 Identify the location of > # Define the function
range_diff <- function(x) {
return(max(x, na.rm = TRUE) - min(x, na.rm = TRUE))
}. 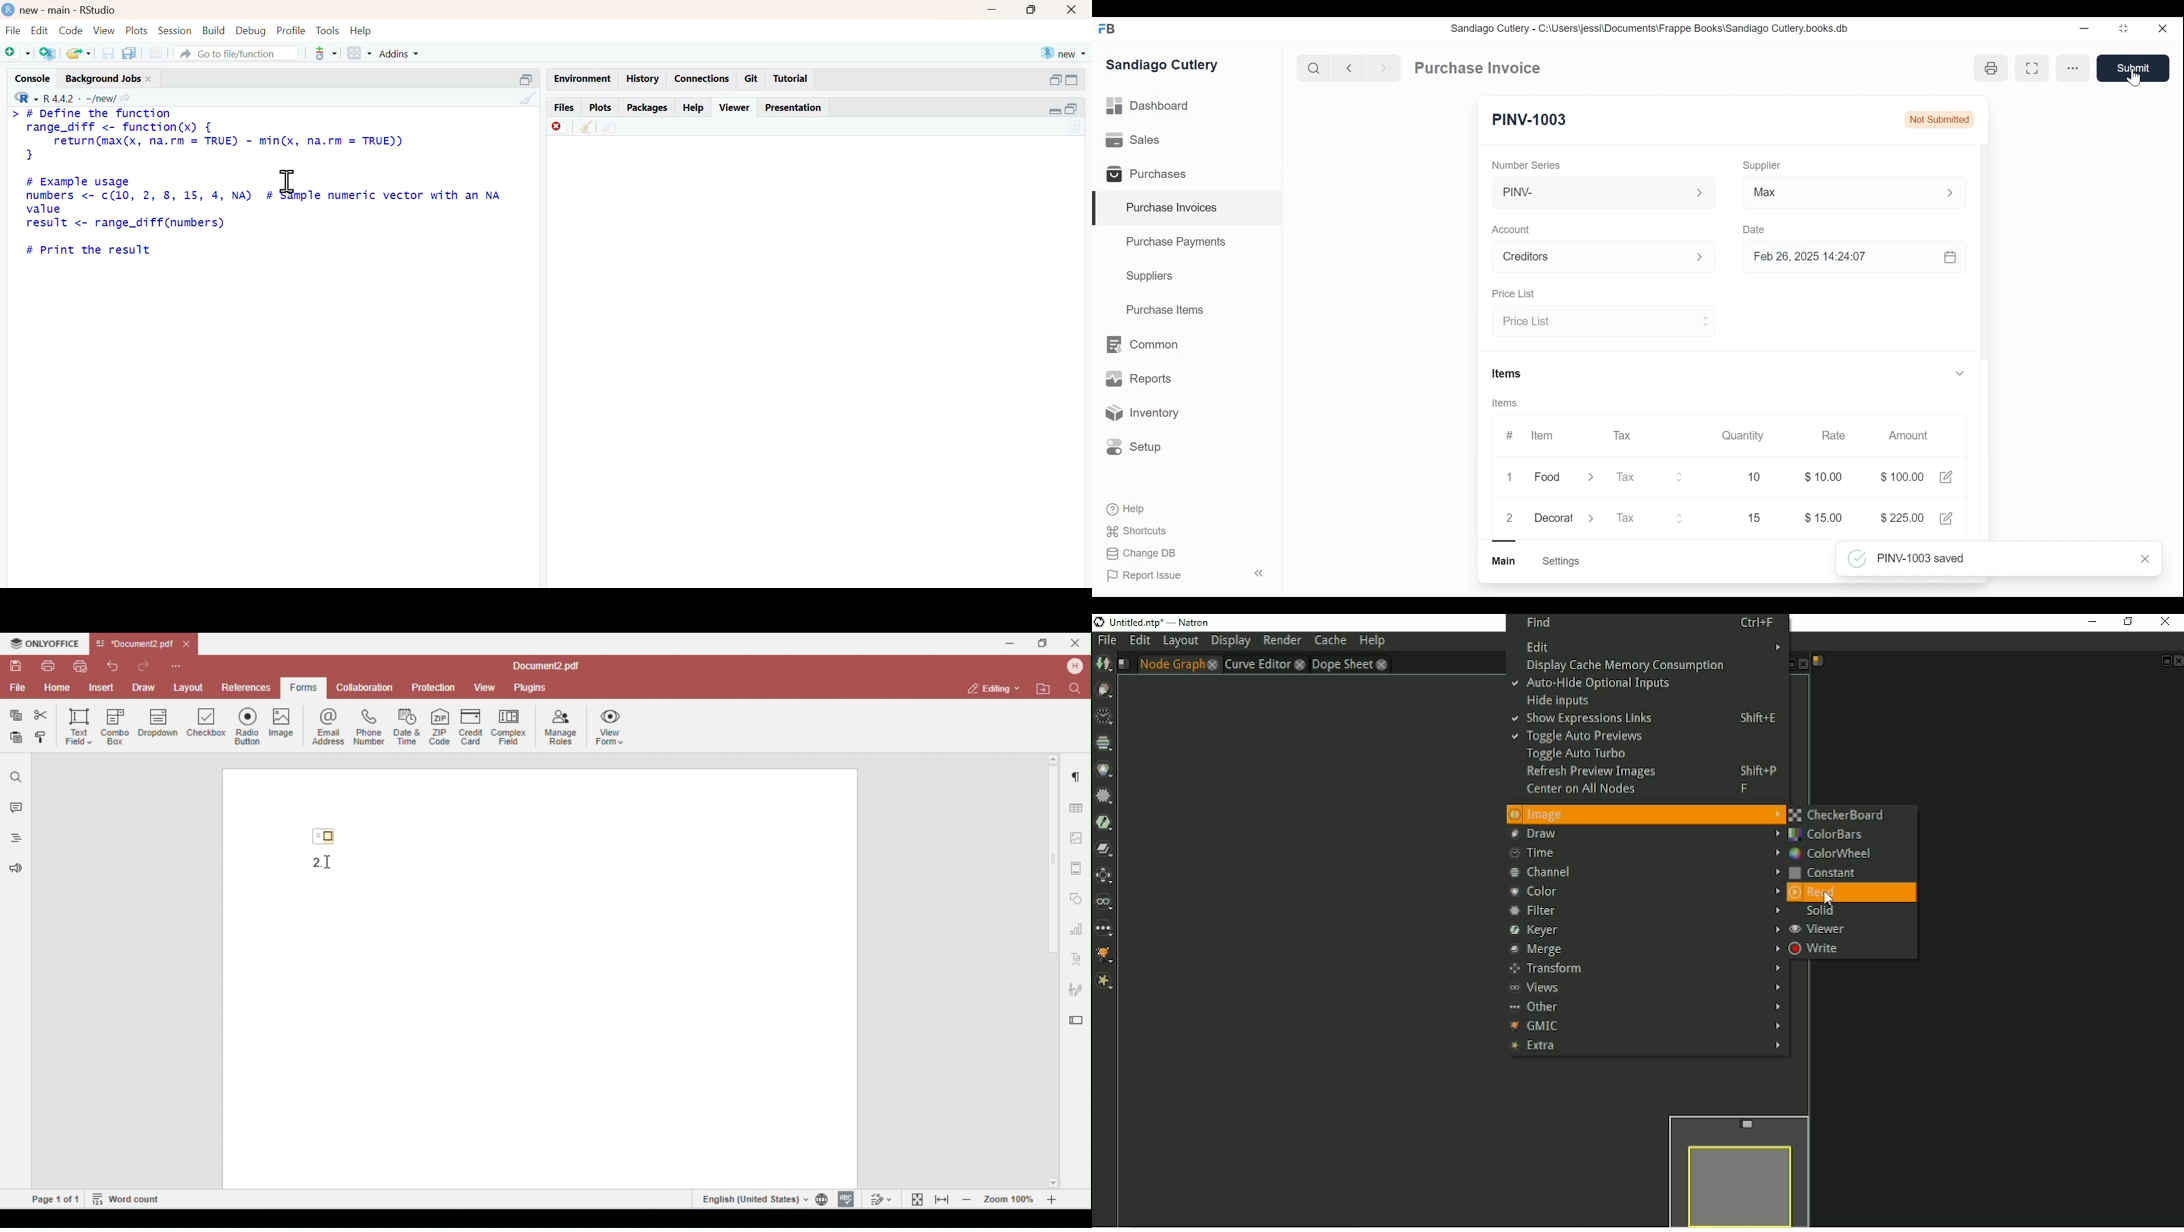
(208, 136).